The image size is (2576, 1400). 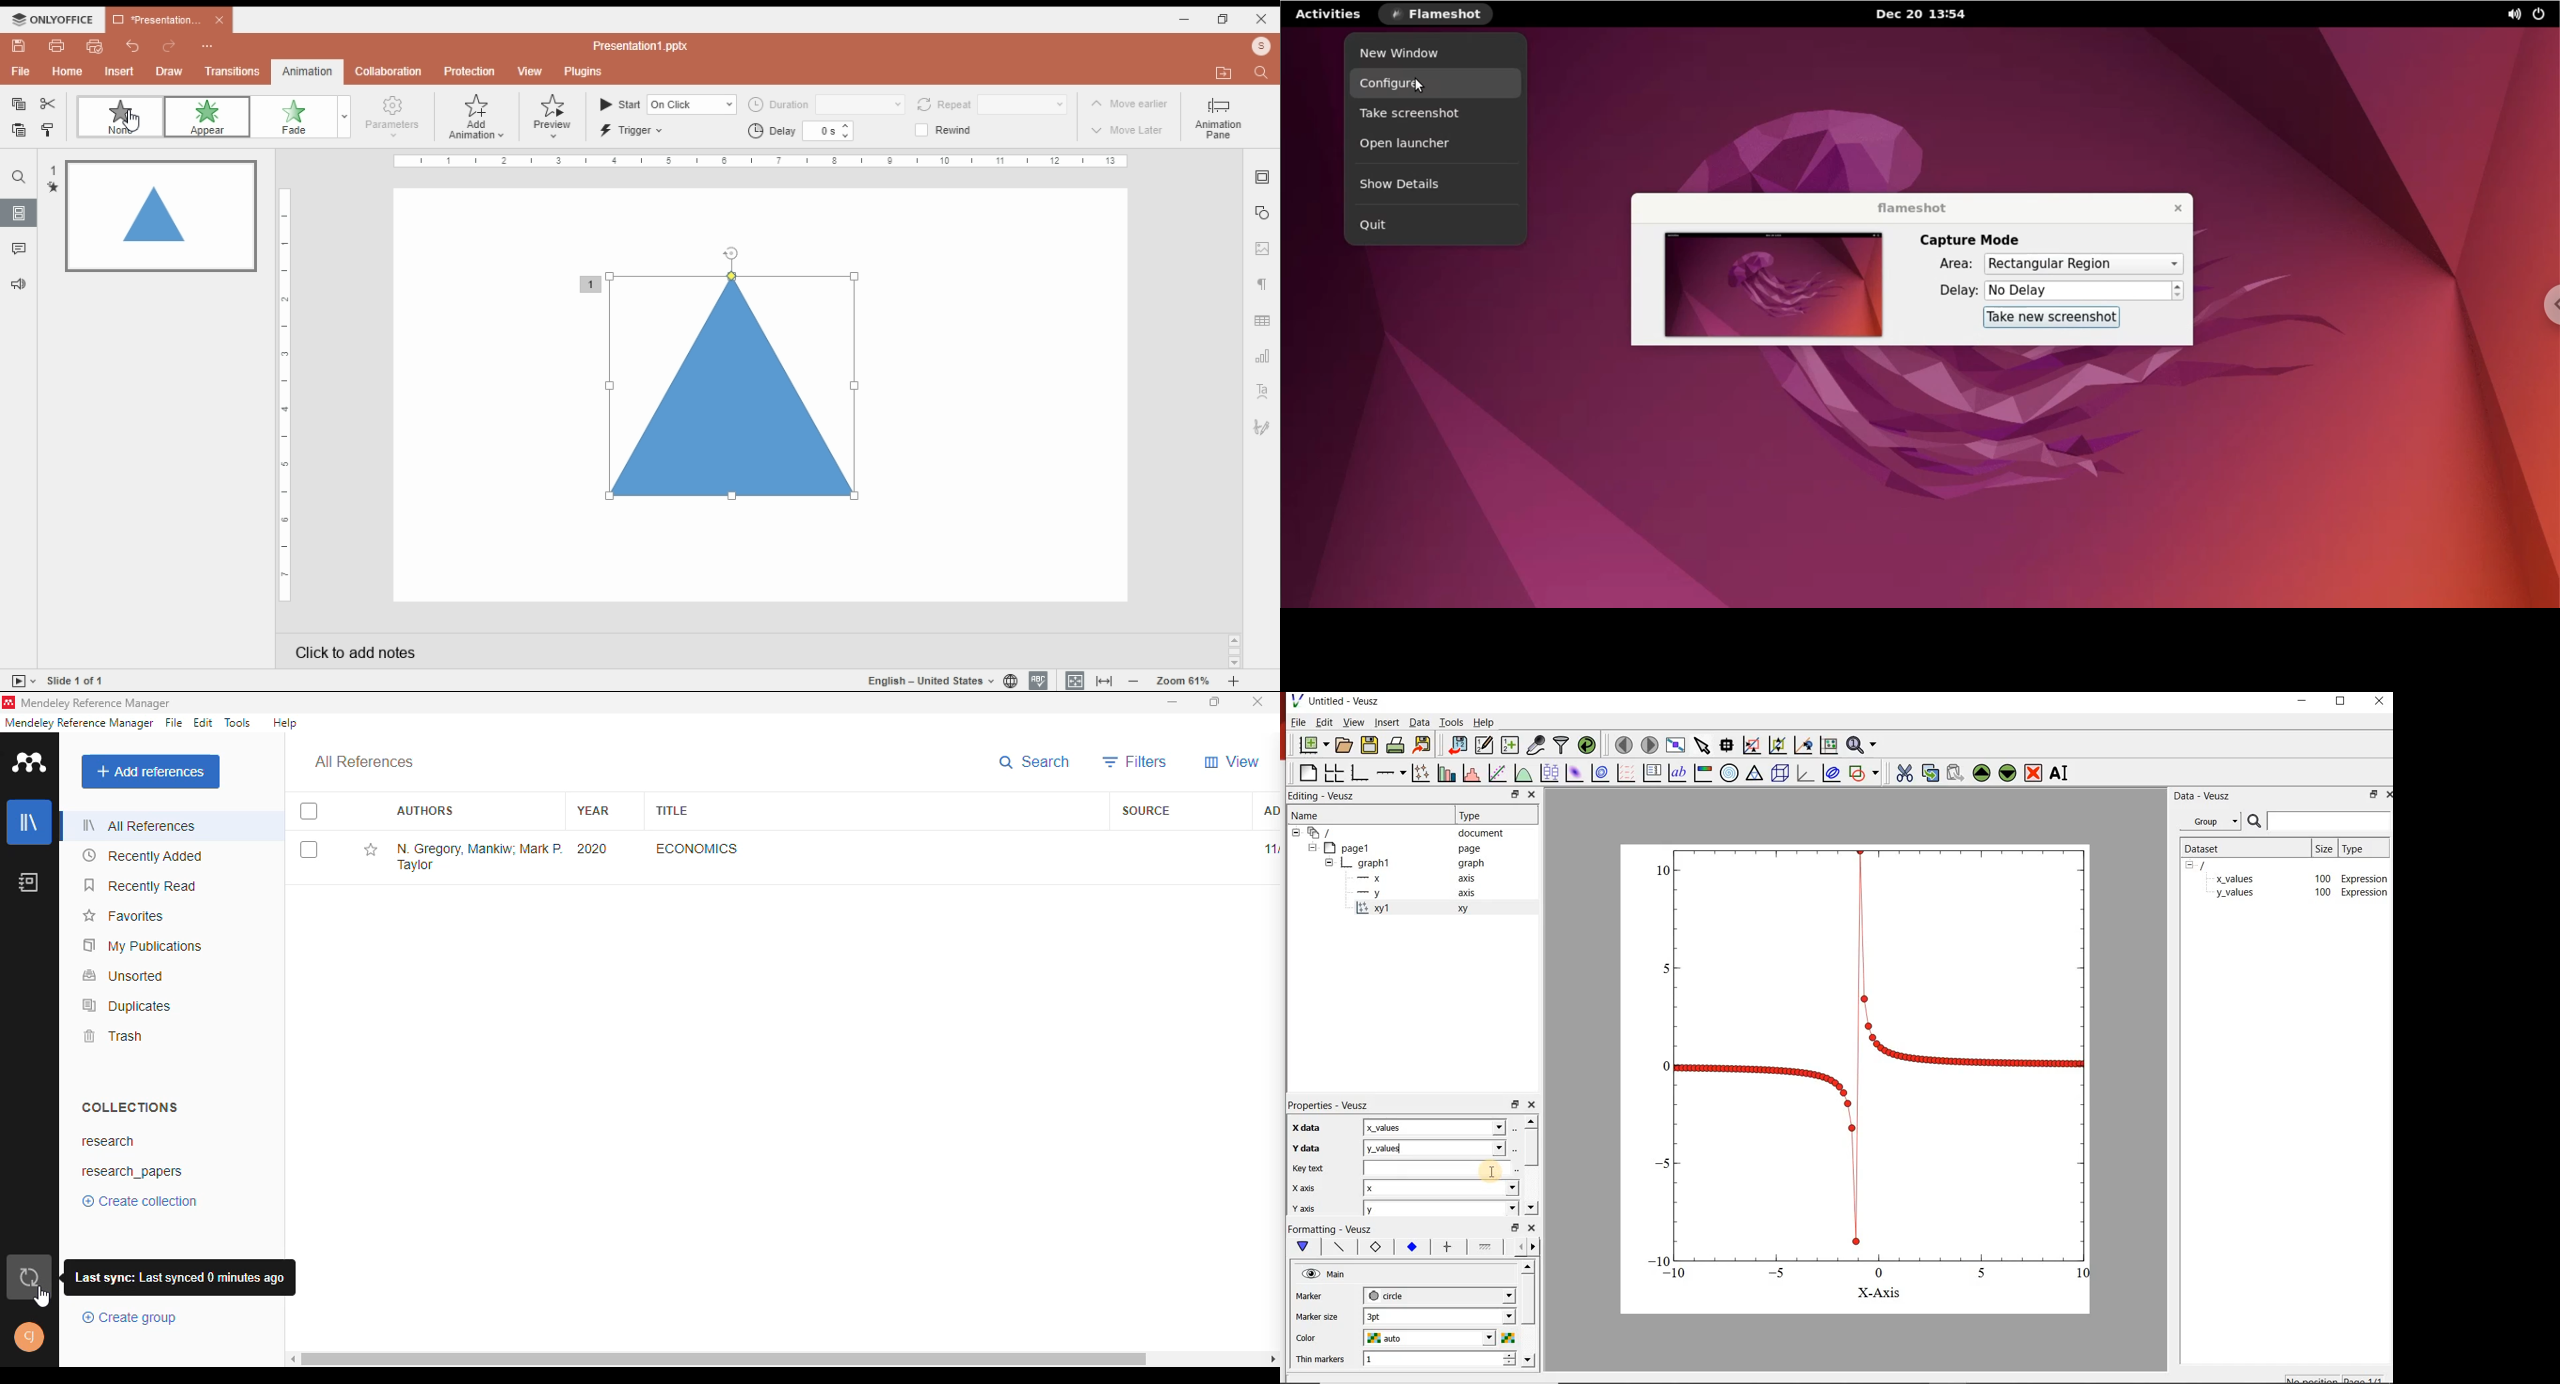 I want to click on 100, so click(x=2322, y=894).